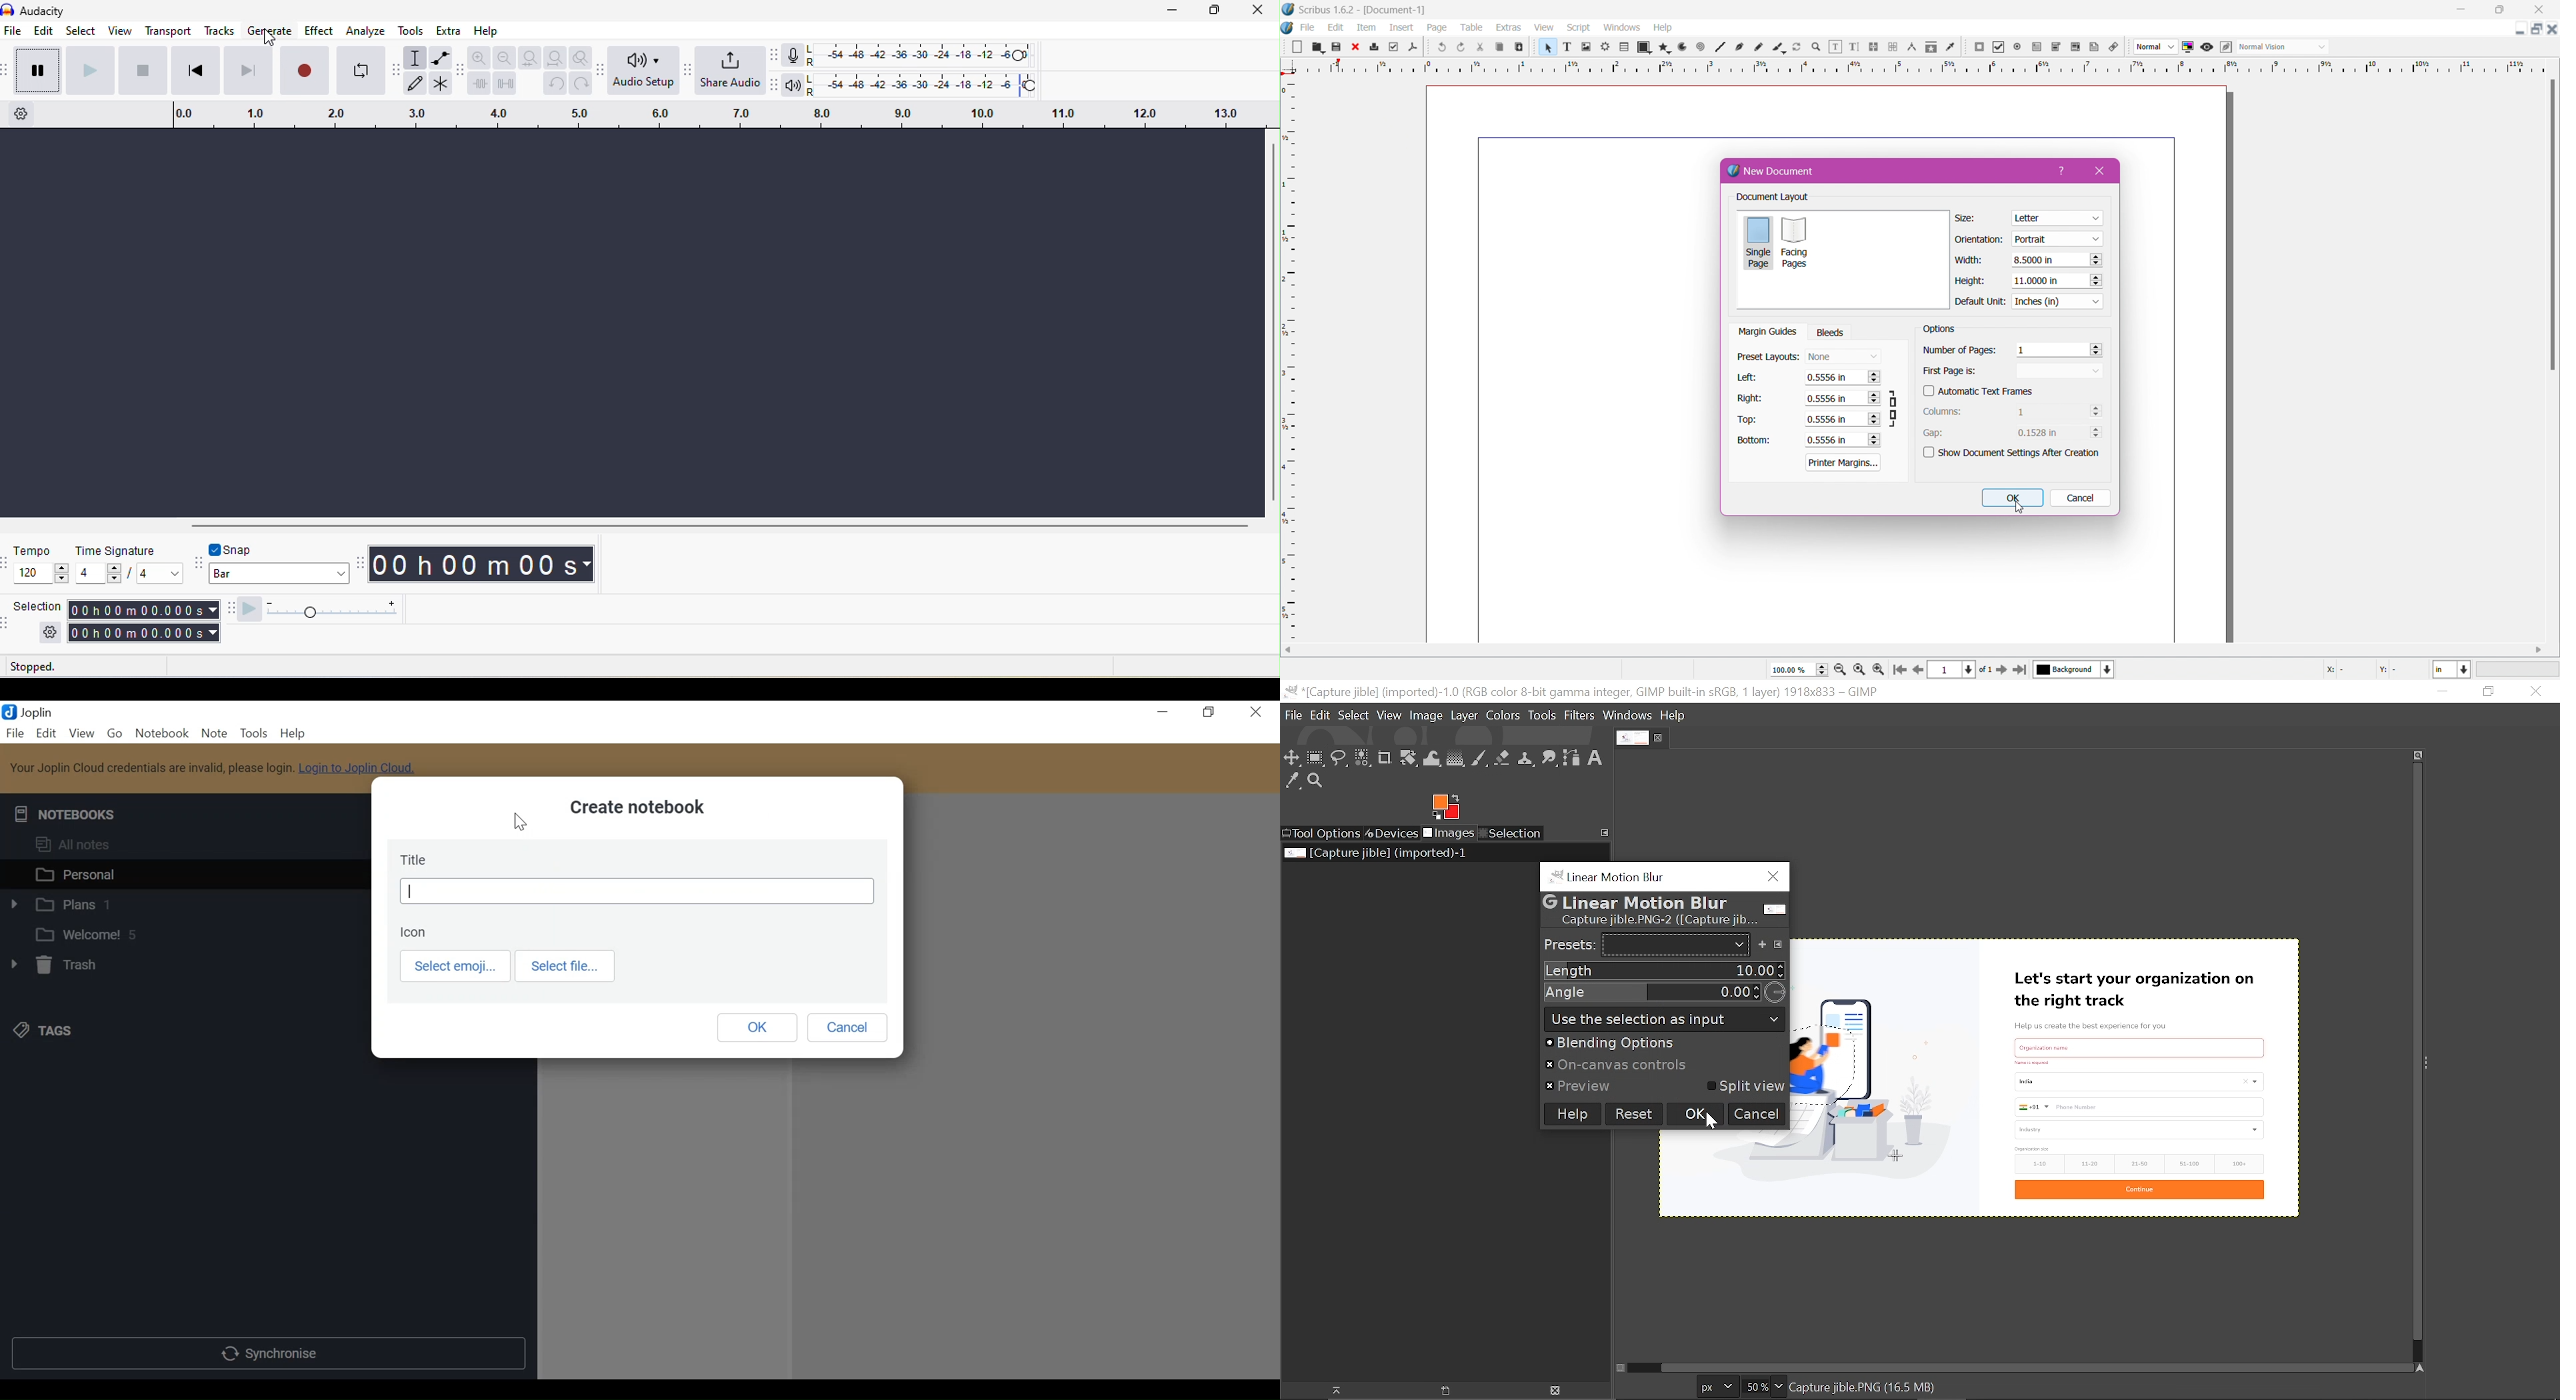 The image size is (2576, 1400). What do you see at coordinates (153, 767) in the screenshot?
I see `Your Joplin cloud credentials are invalid, please login.` at bounding box center [153, 767].